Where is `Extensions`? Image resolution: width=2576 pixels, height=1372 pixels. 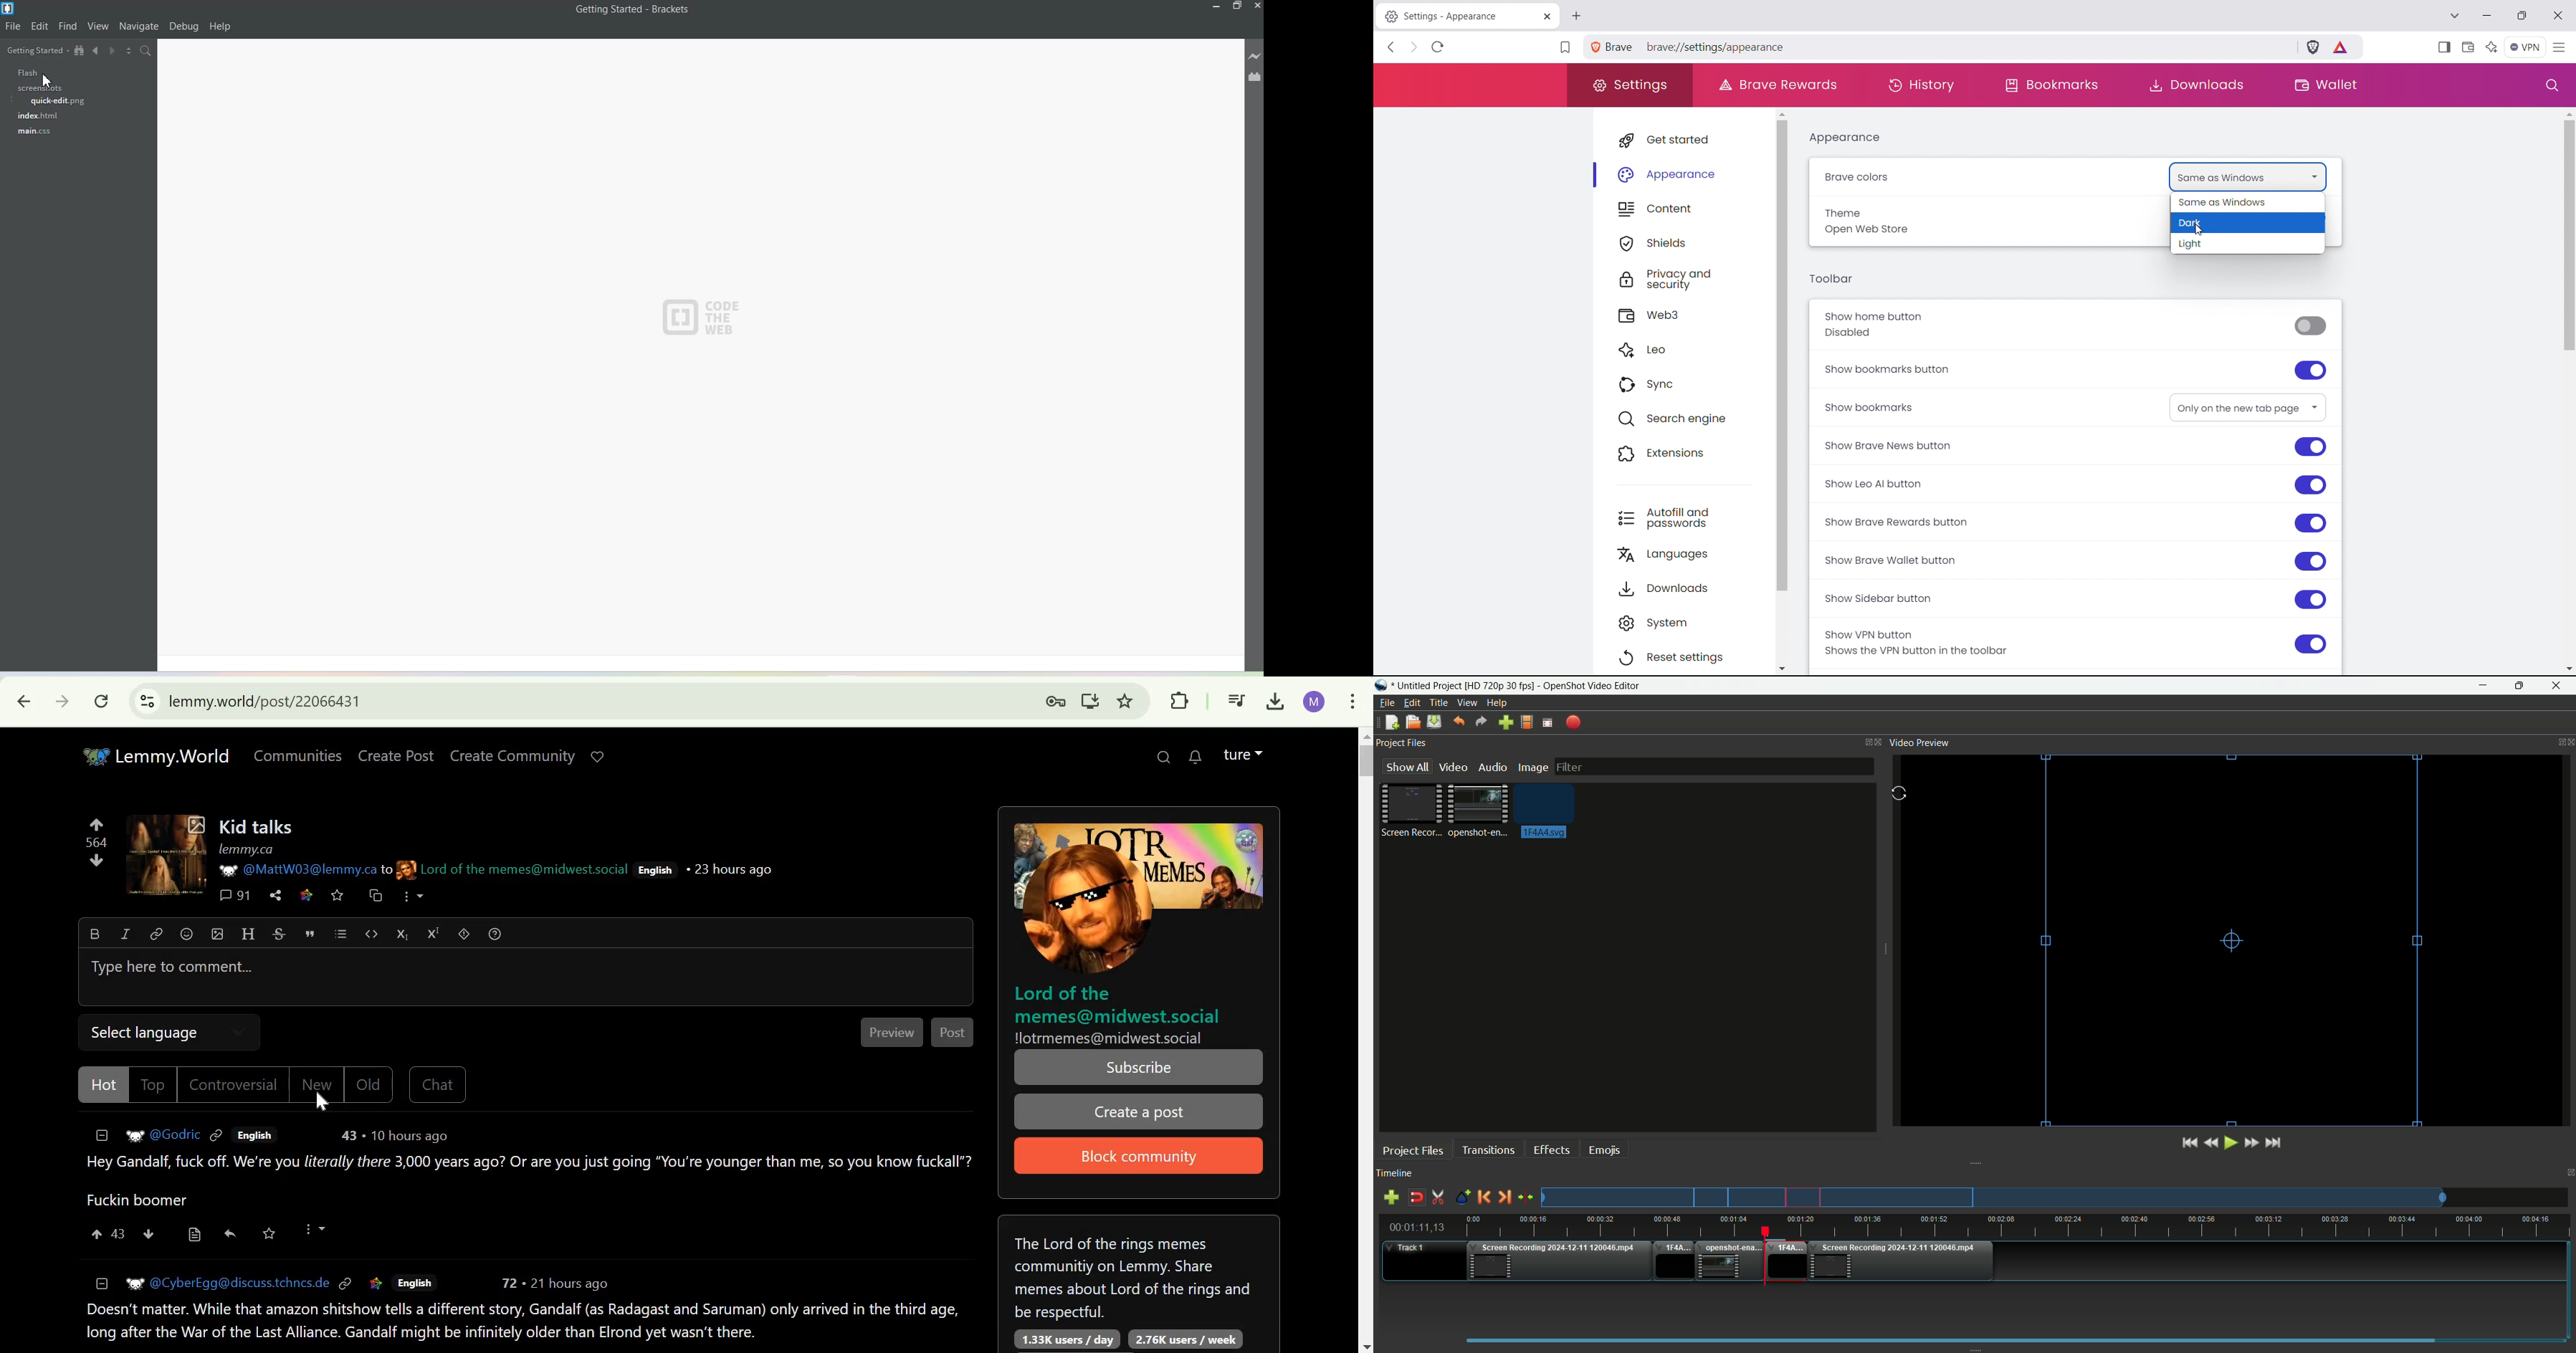
Extensions is located at coordinates (1180, 700).